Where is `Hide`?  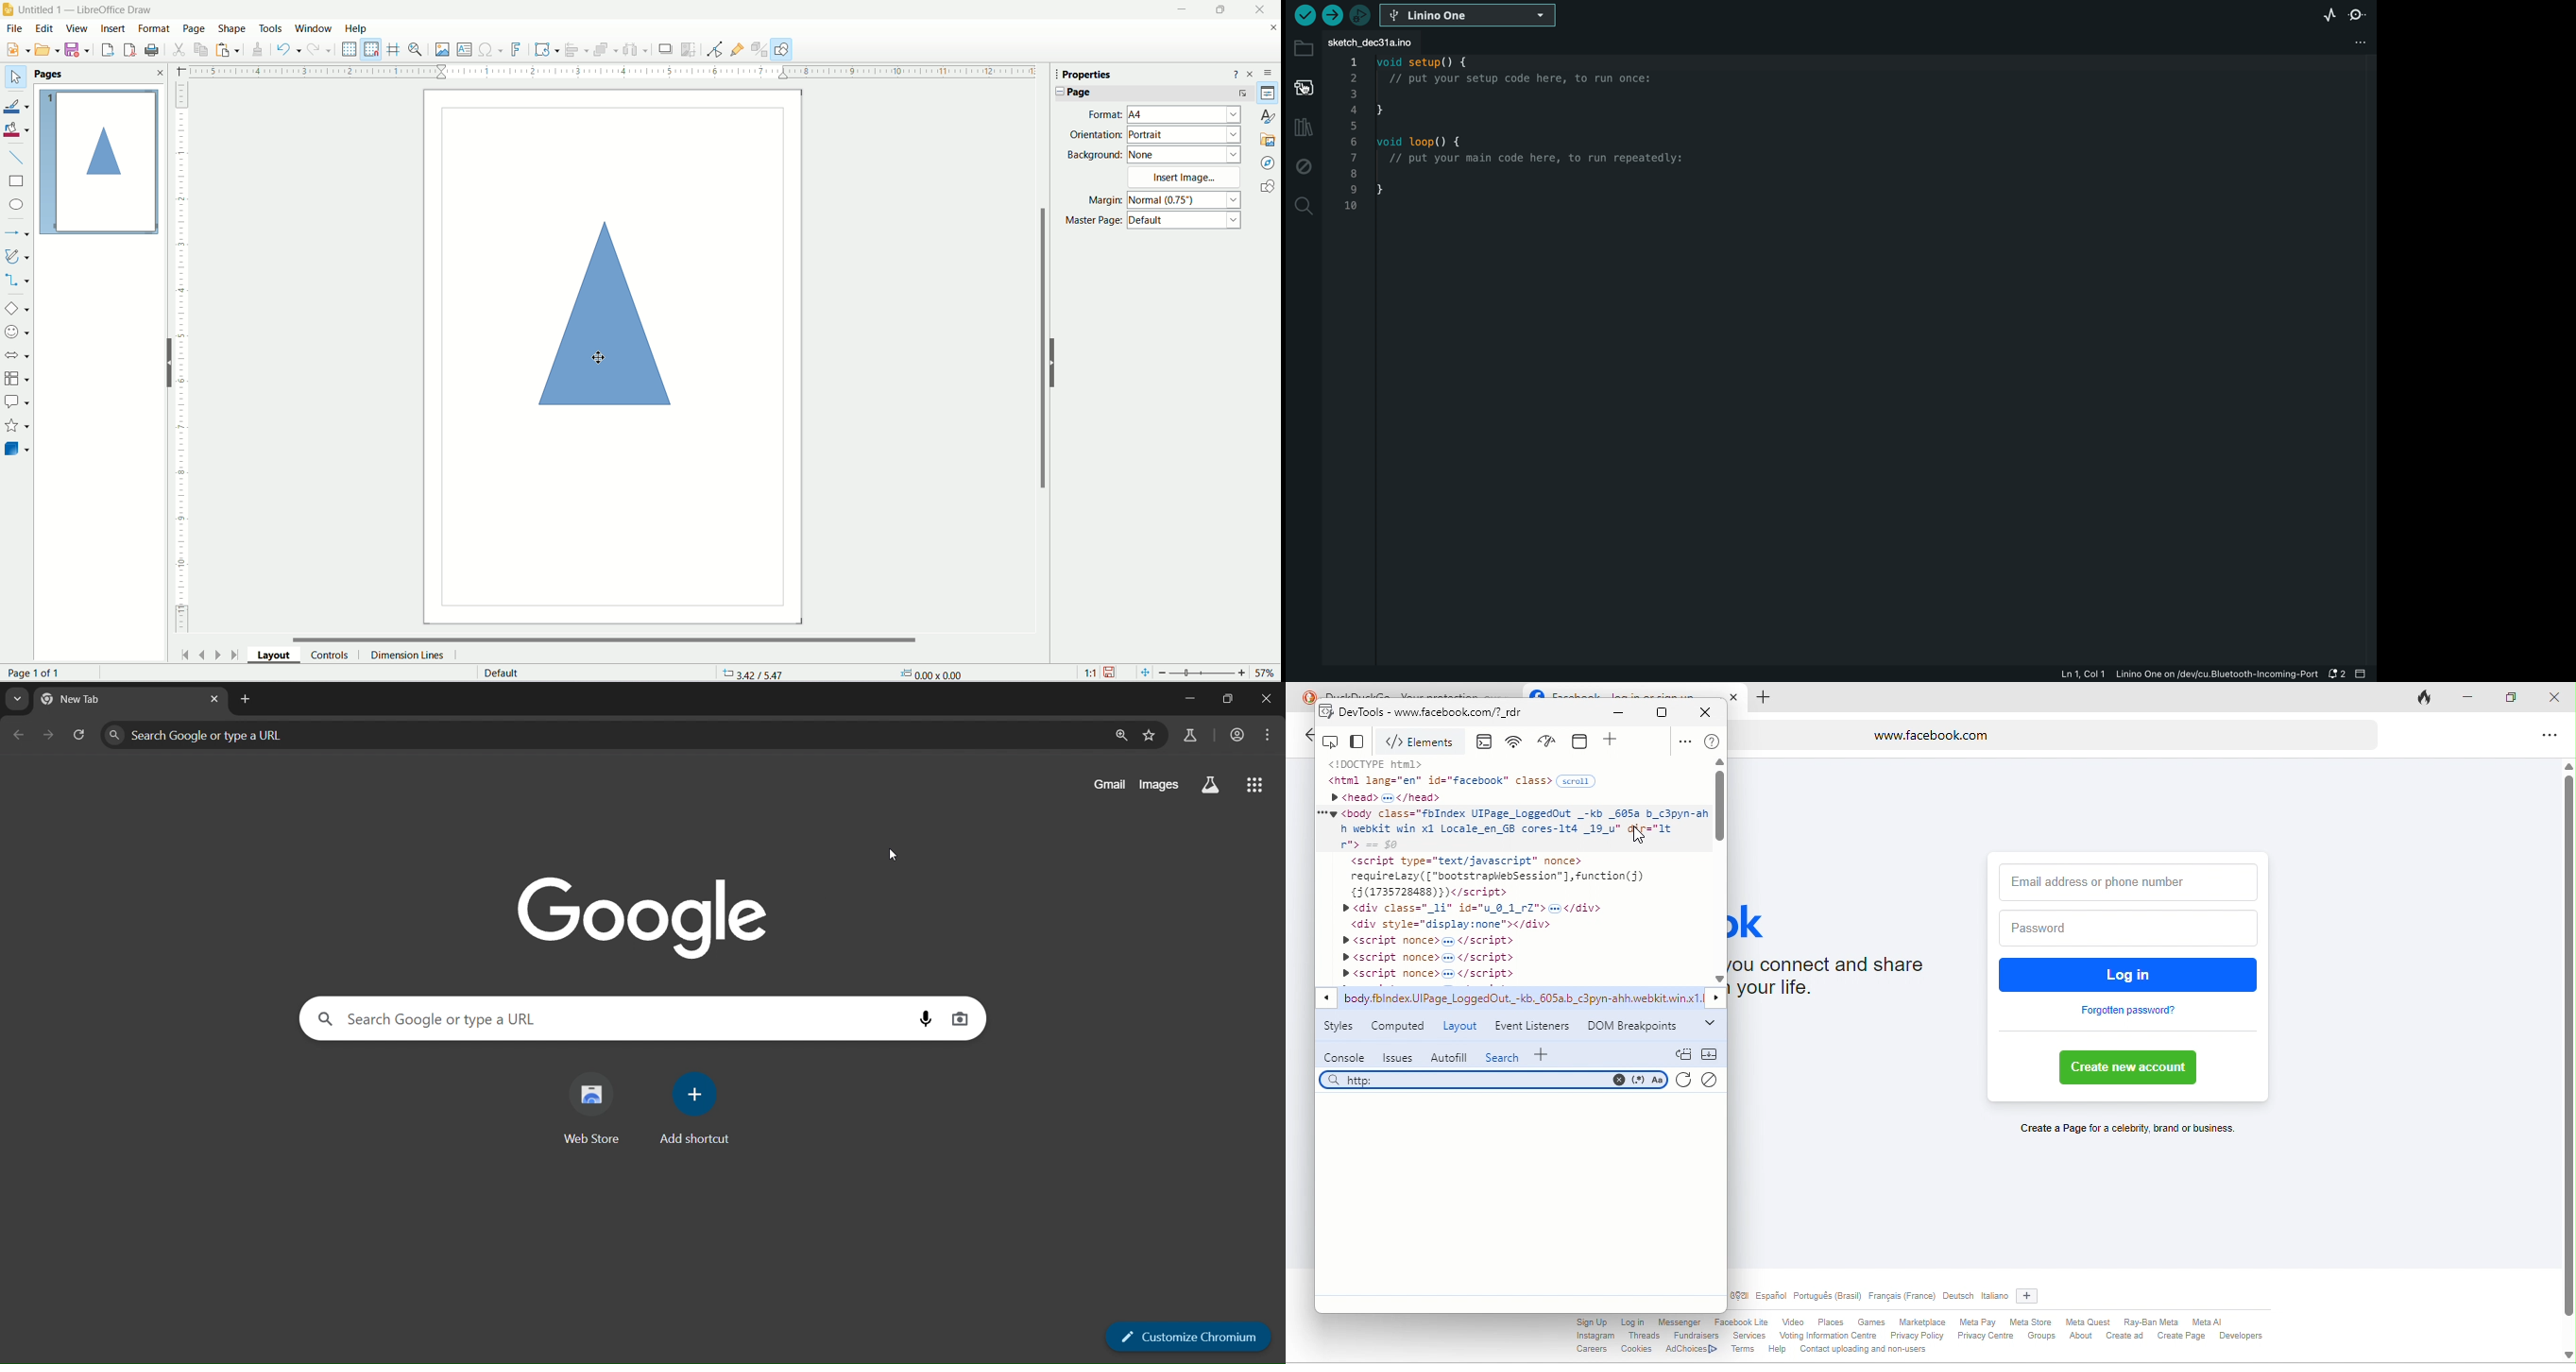 Hide is located at coordinates (1056, 363).